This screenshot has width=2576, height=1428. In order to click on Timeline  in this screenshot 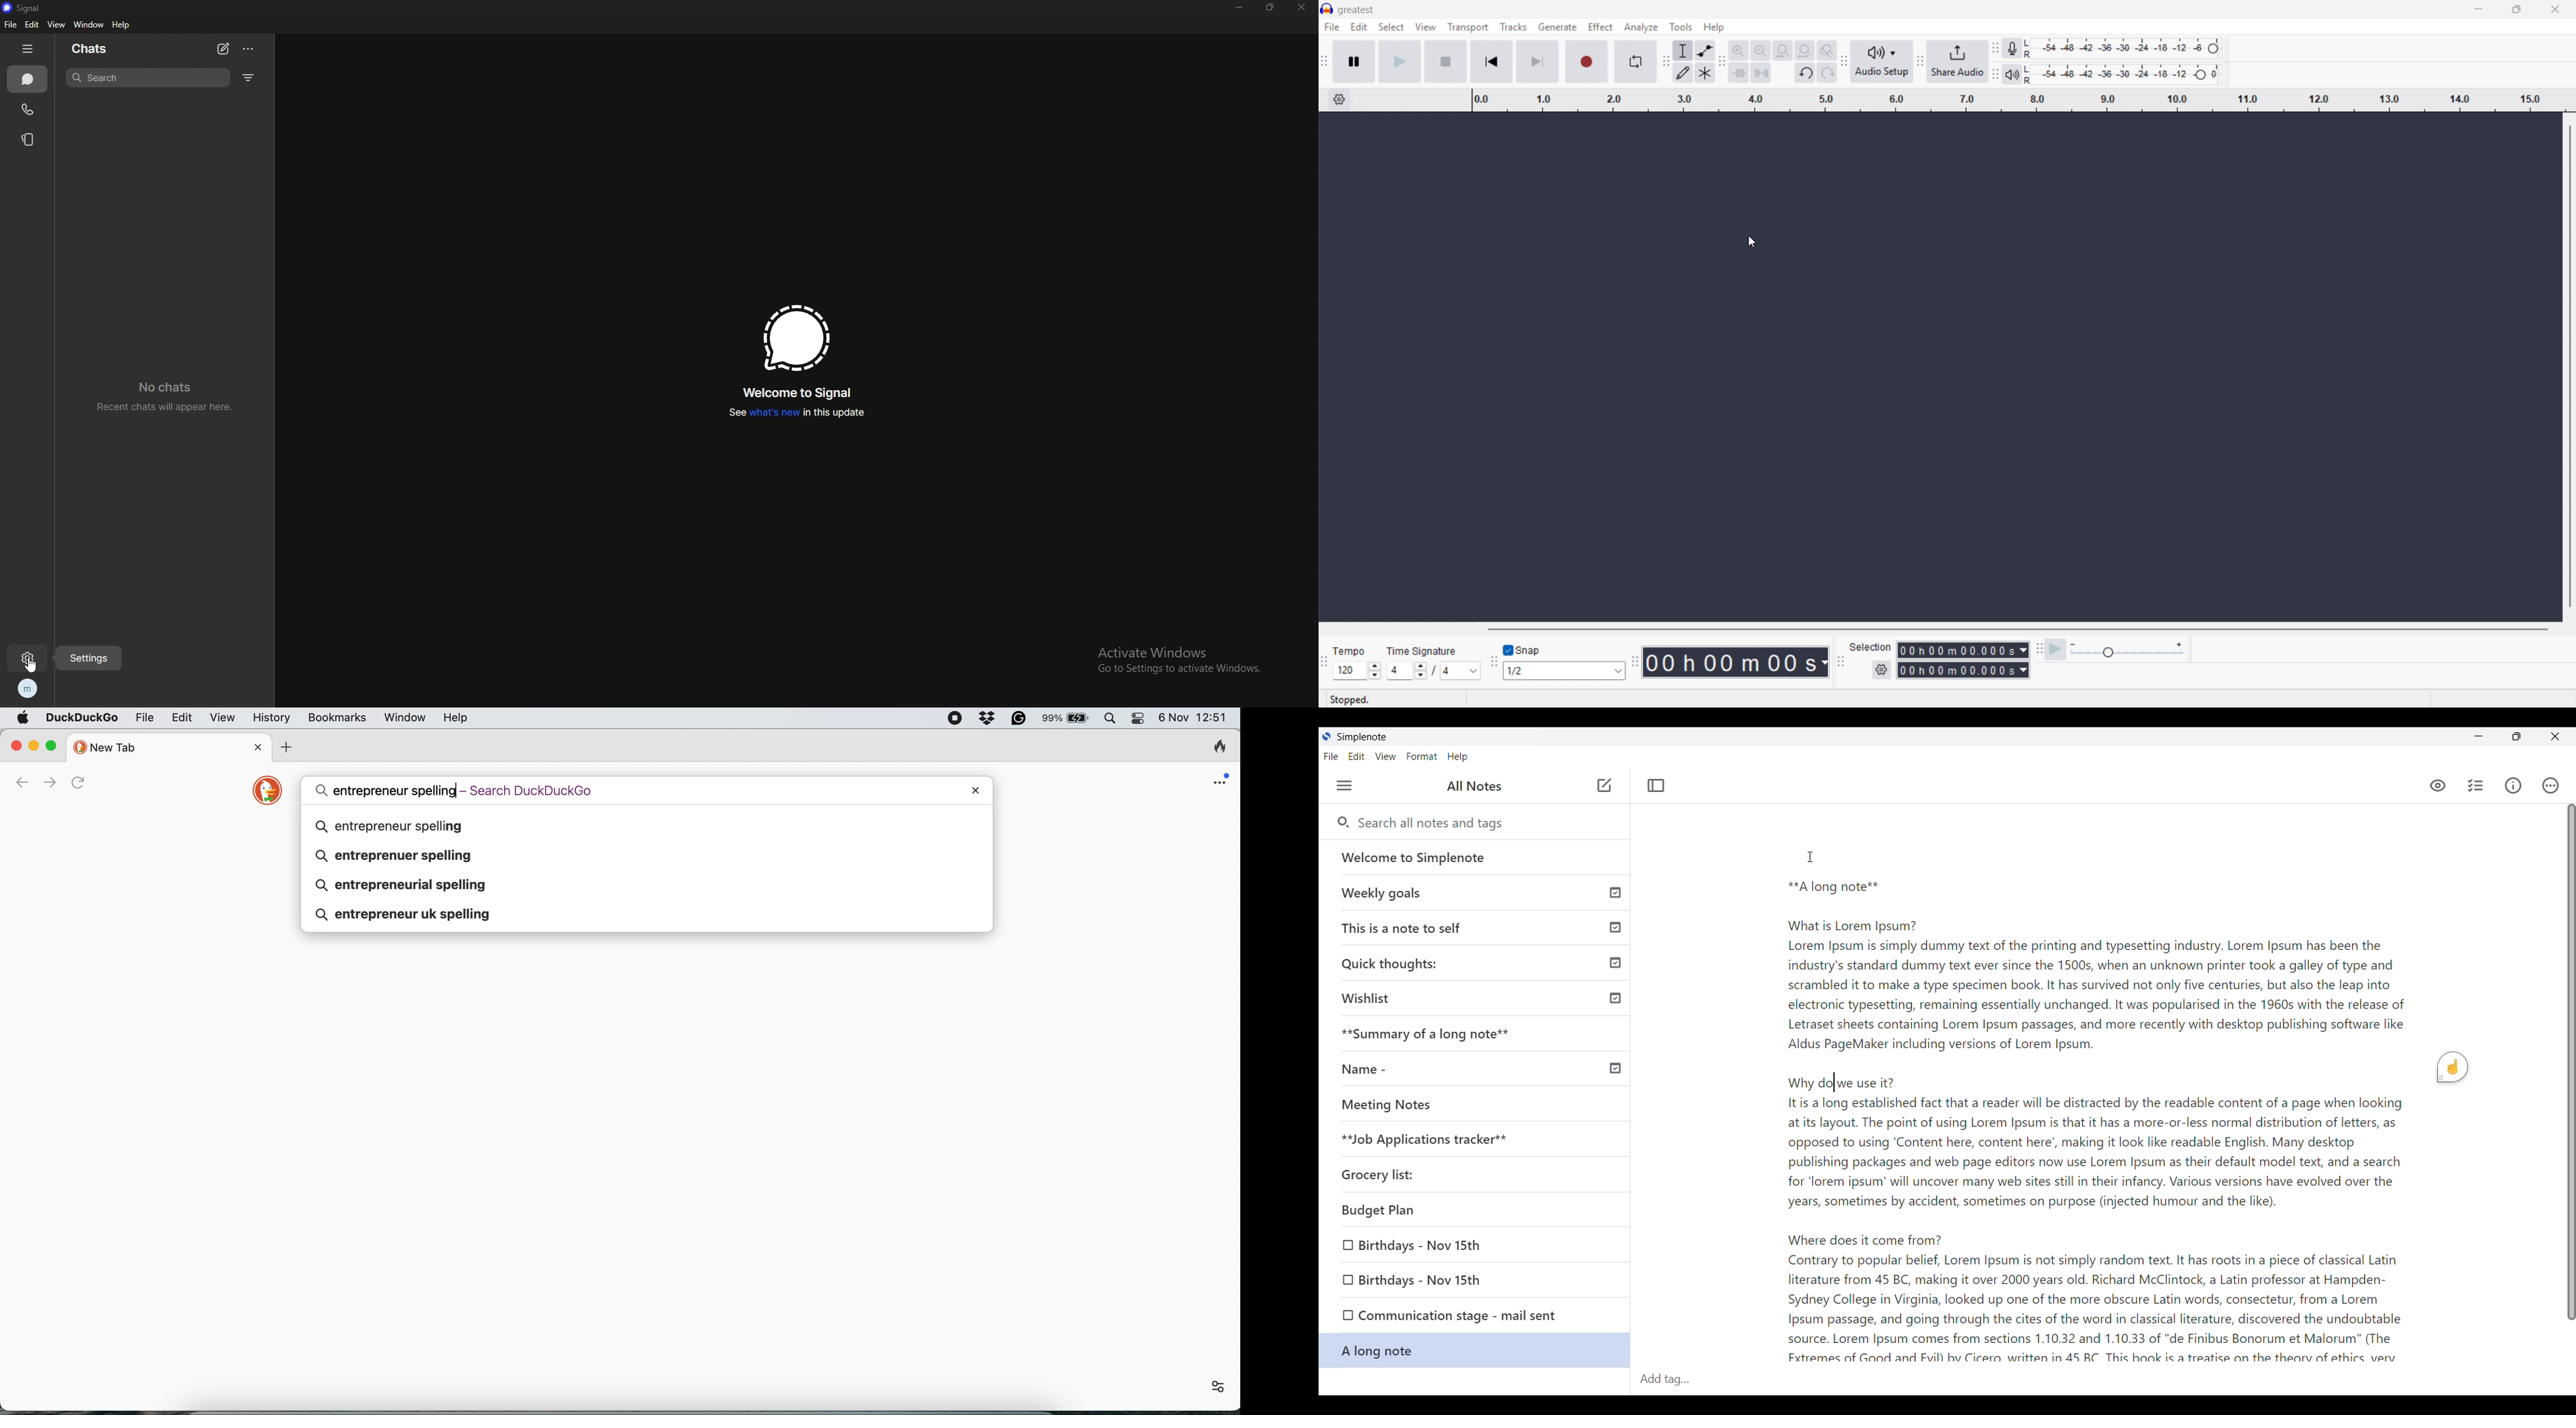, I will do `click(2018, 100)`.